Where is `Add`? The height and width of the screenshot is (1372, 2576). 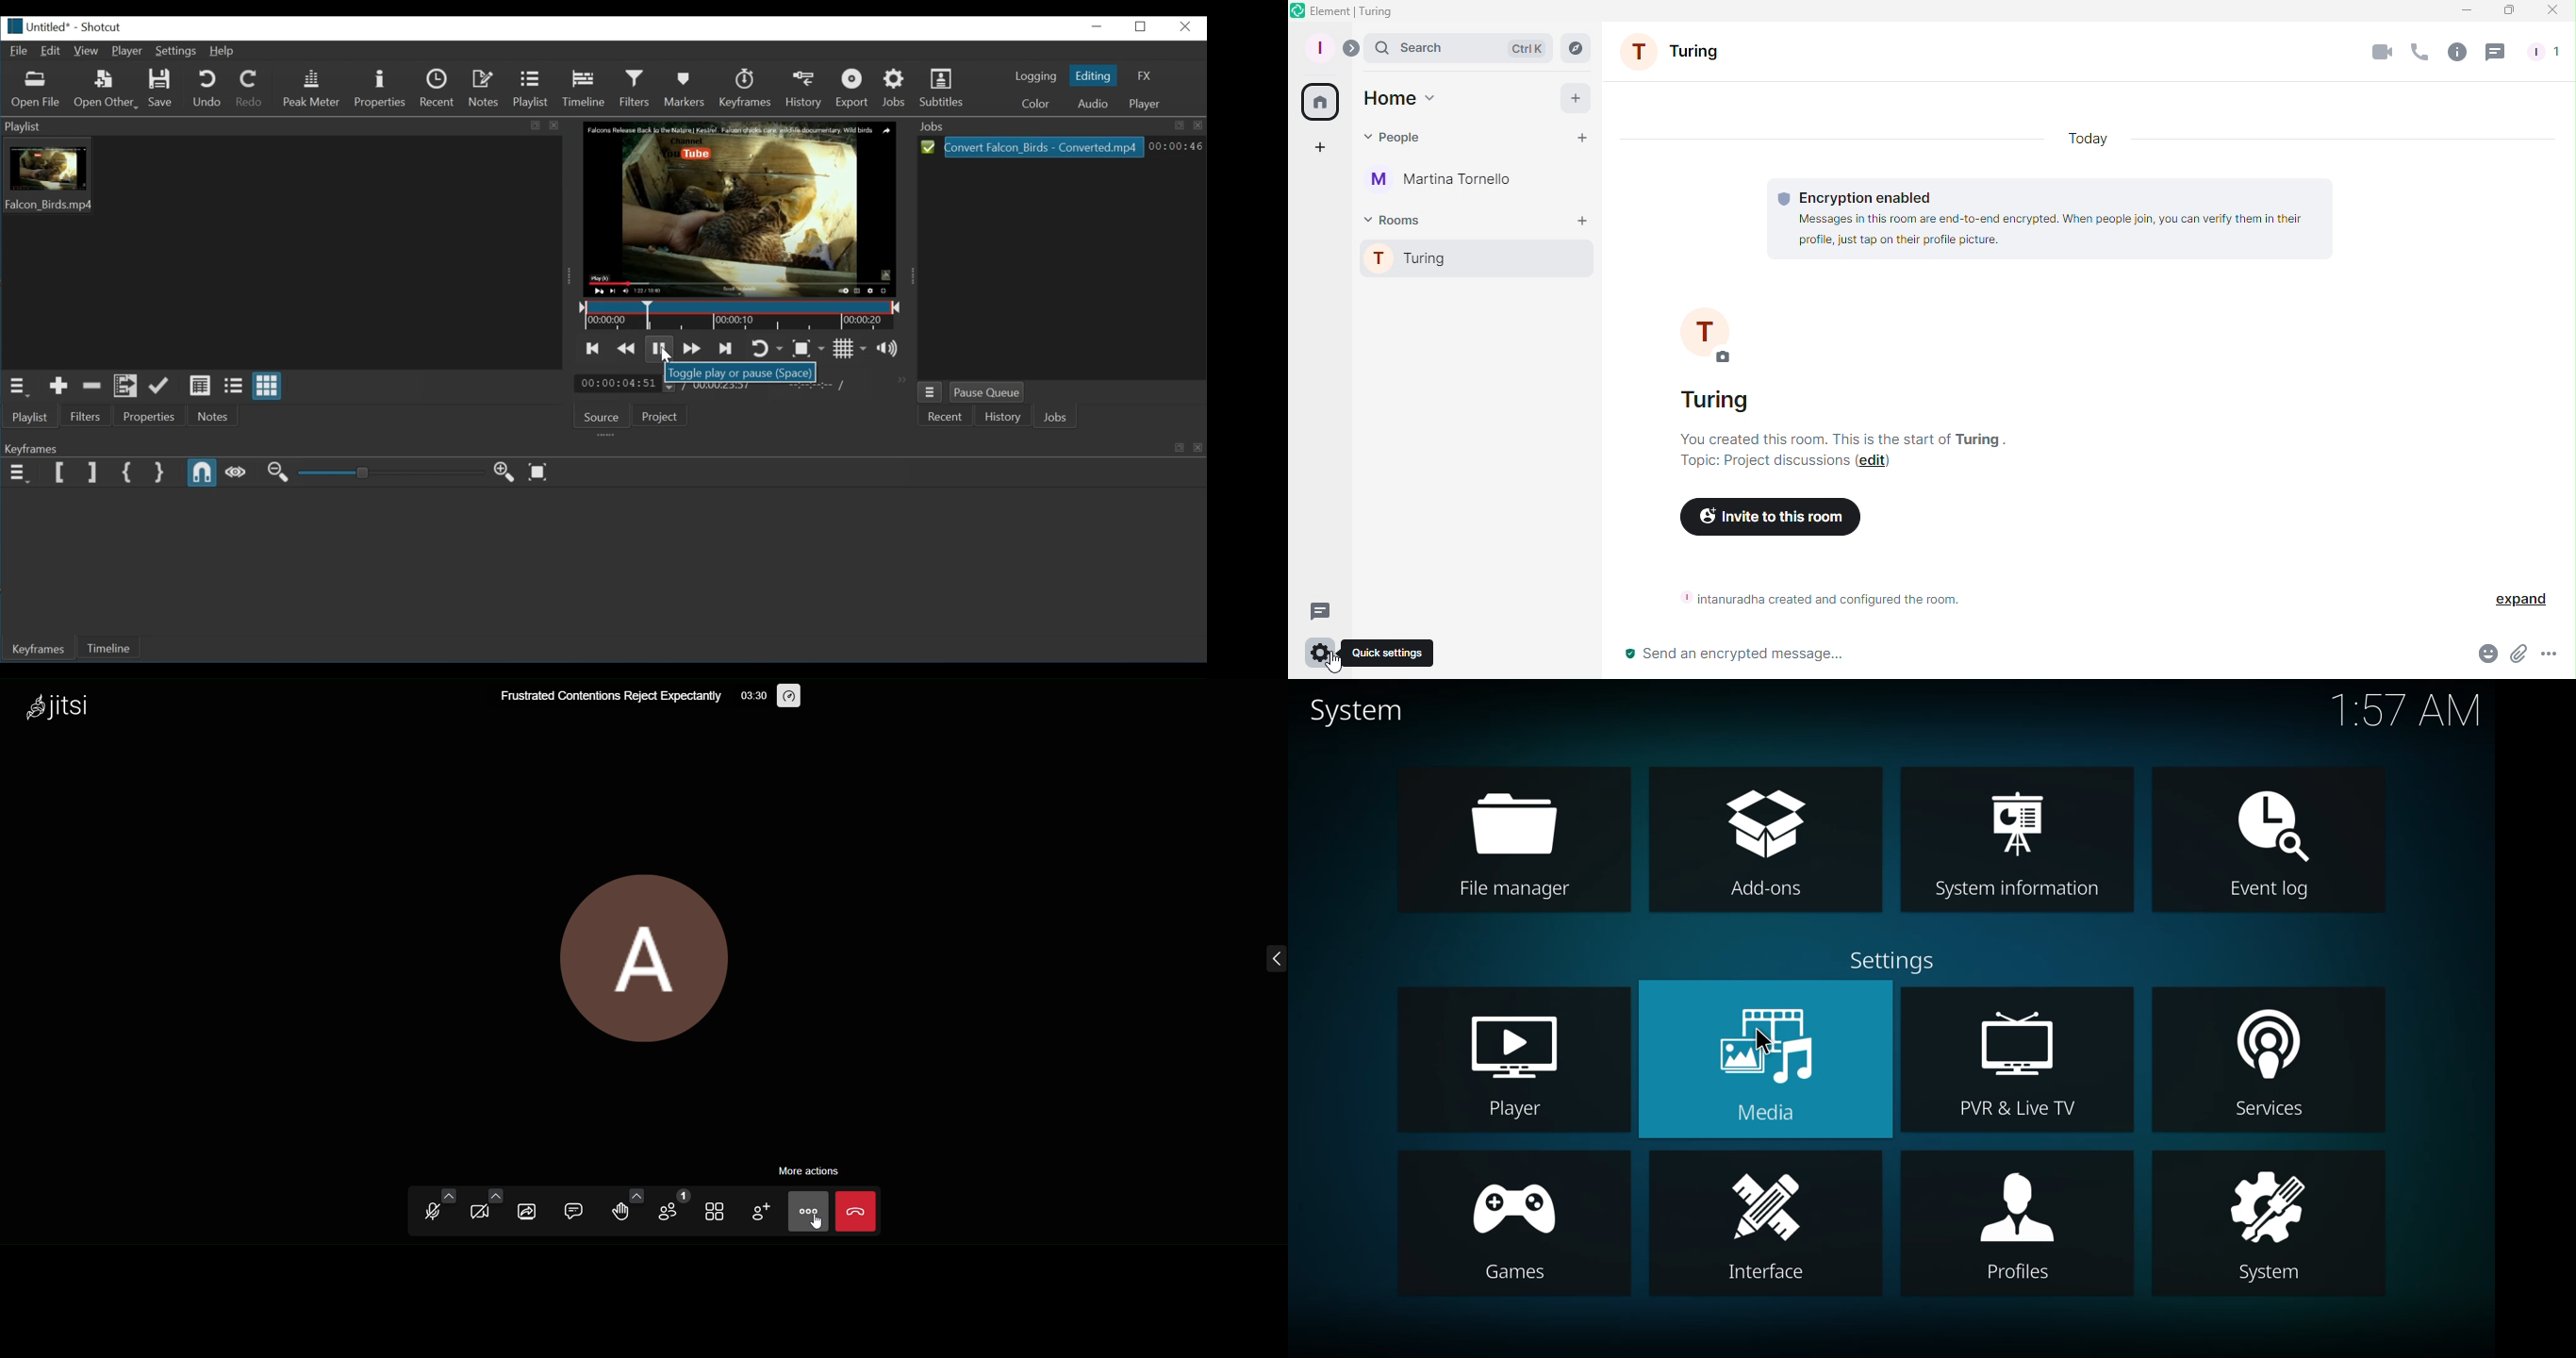
Add is located at coordinates (1574, 95).